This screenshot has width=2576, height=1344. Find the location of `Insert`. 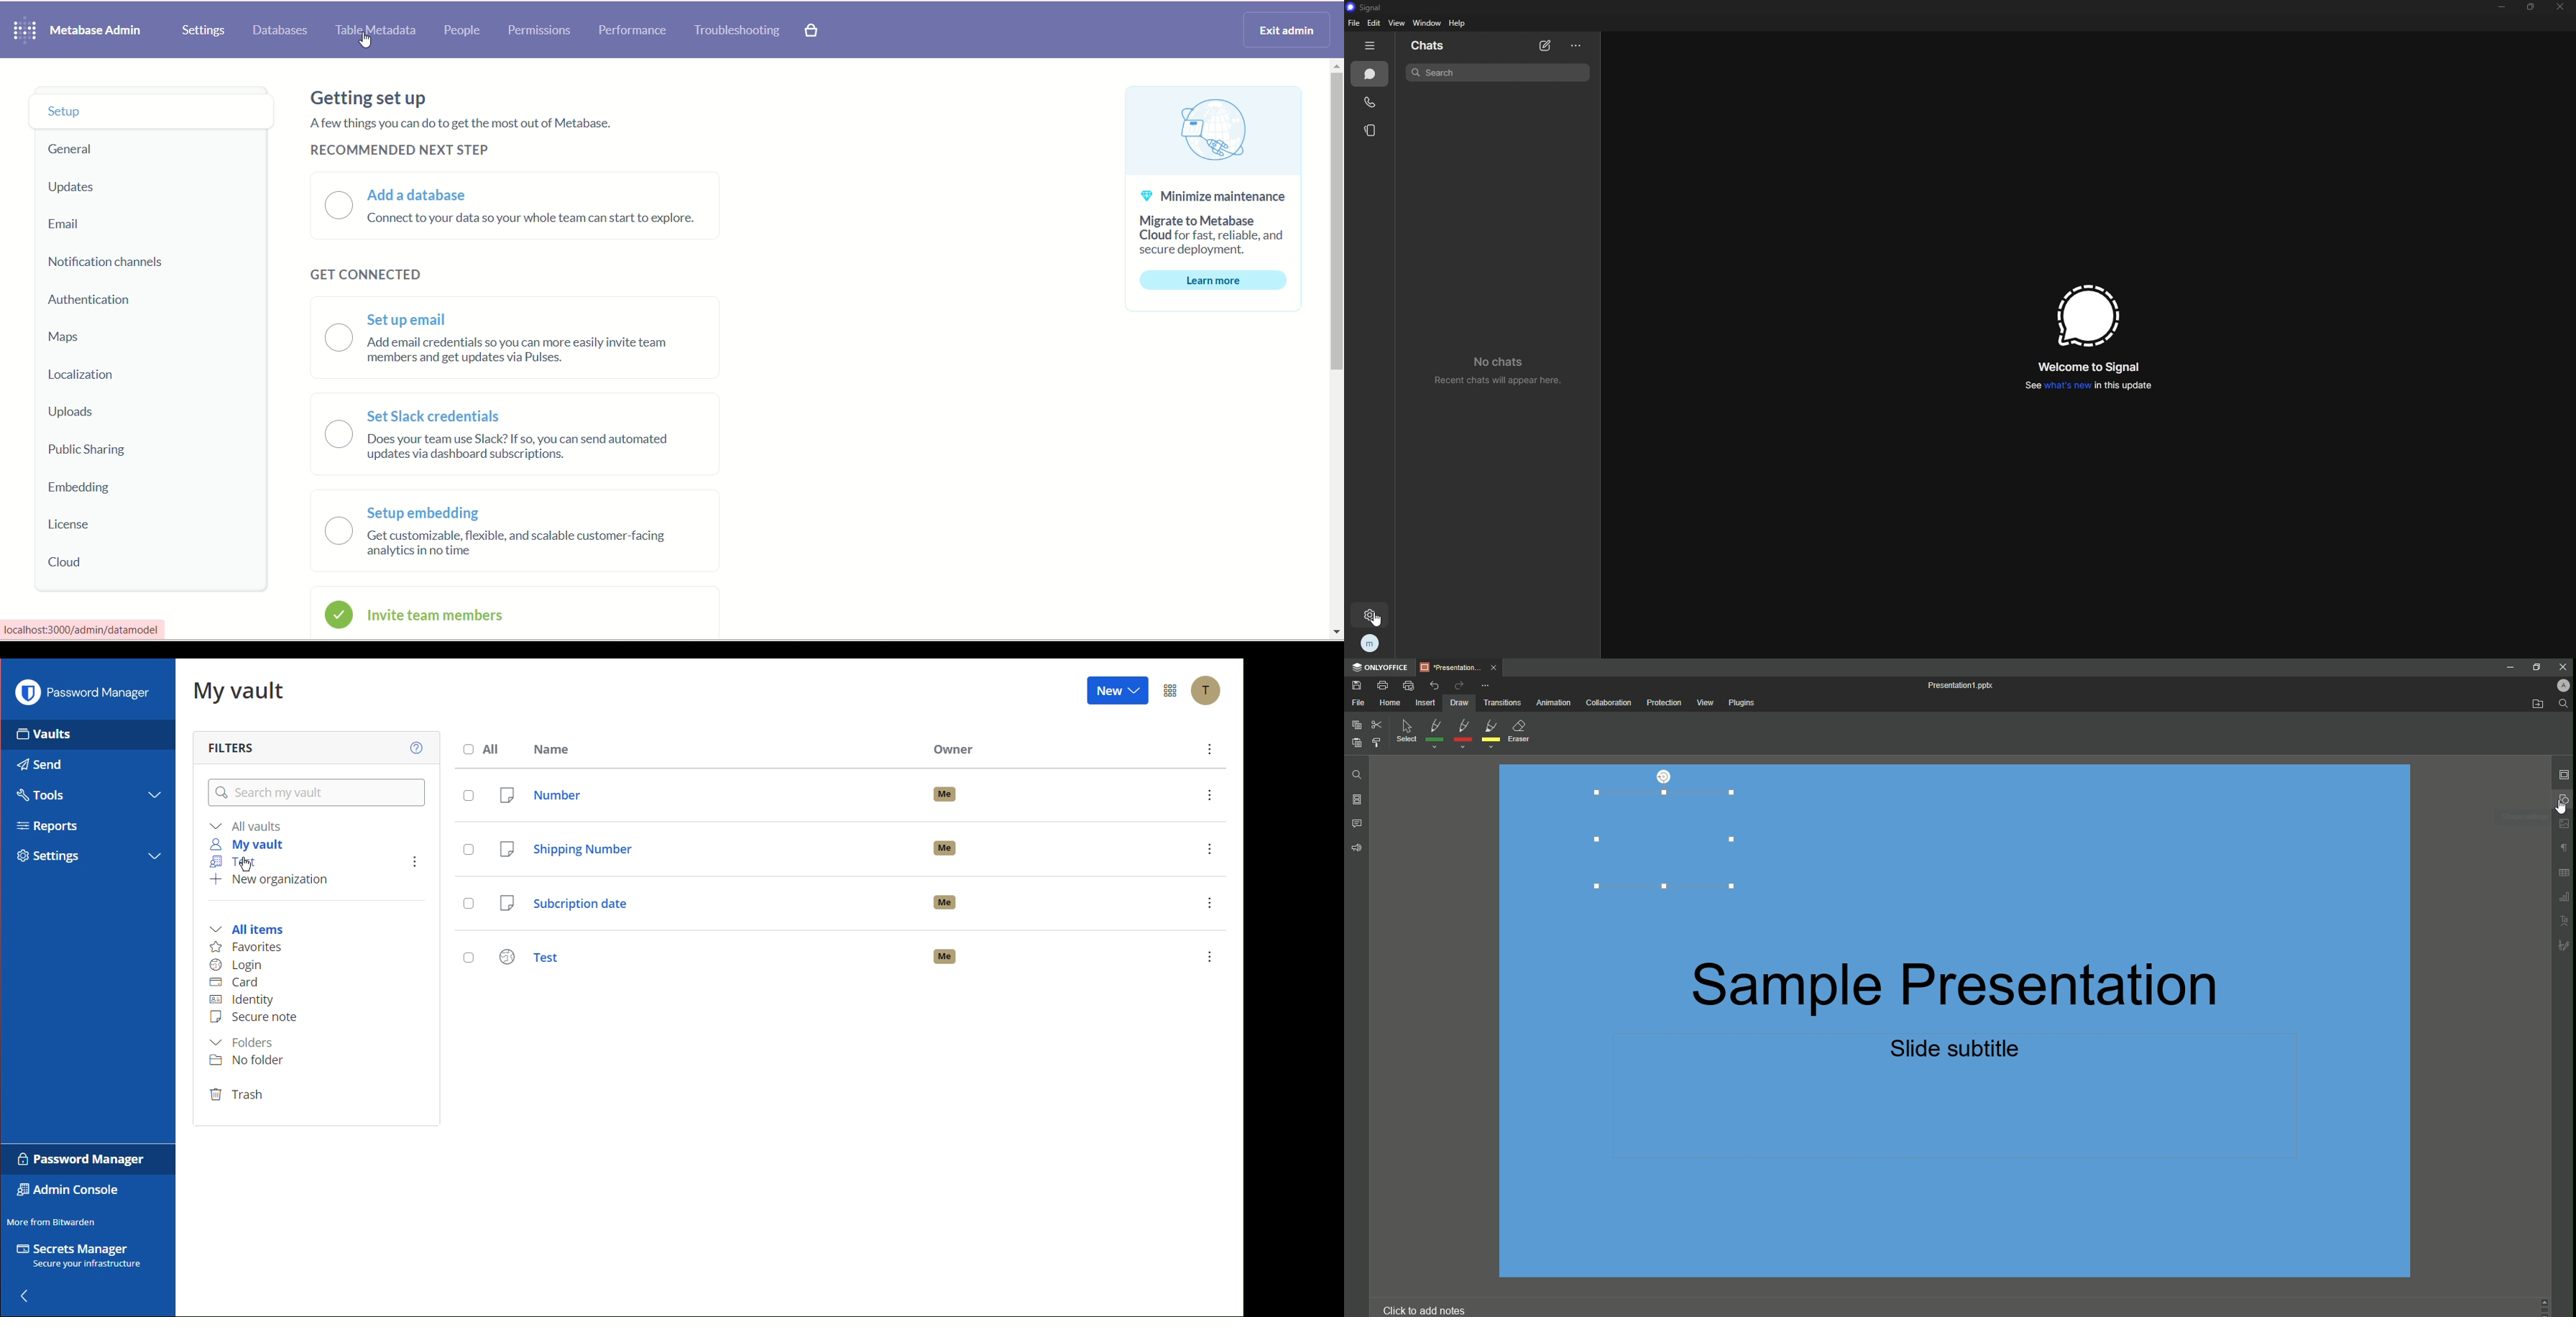

Insert is located at coordinates (1424, 703).